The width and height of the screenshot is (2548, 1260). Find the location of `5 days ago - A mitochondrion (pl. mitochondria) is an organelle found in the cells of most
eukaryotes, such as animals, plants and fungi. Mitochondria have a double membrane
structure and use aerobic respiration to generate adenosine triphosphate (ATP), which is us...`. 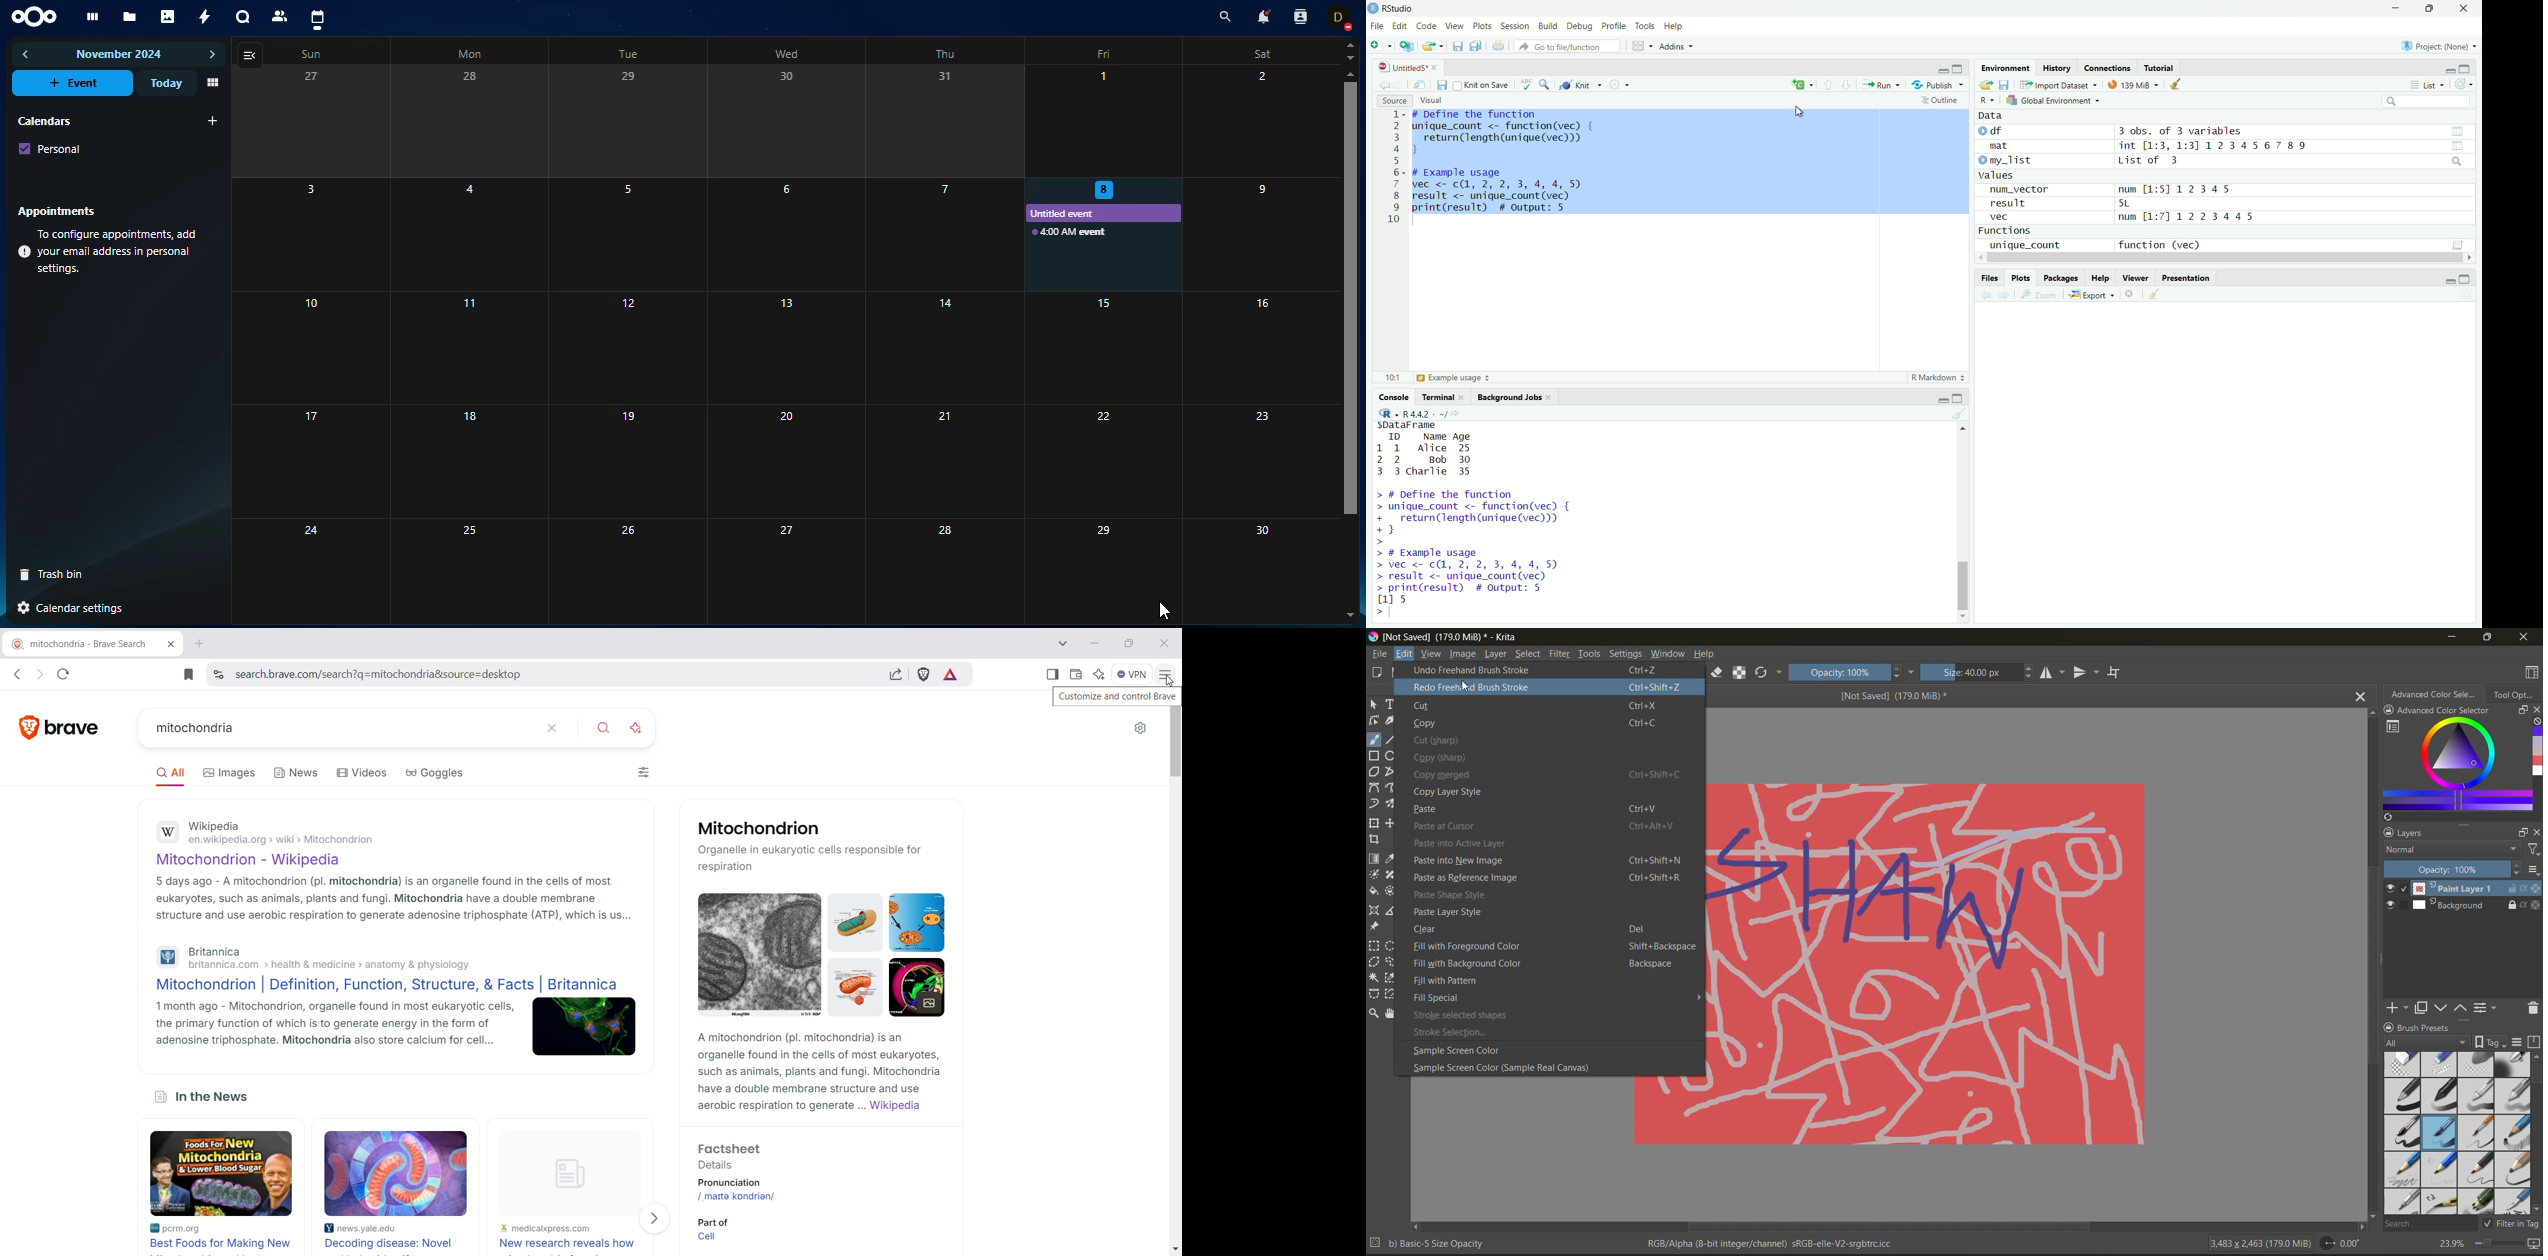

5 days ago - A mitochondrion (pl. mitochondria) is an organelle found in the cells of most
eukaryotes, such as animals, plants and fungi. Mitochondria have a double membrane
structure and use aerobic respiration to generate adenosine triphosphate (ATP), which is us... is located at coordinates (379, 900).